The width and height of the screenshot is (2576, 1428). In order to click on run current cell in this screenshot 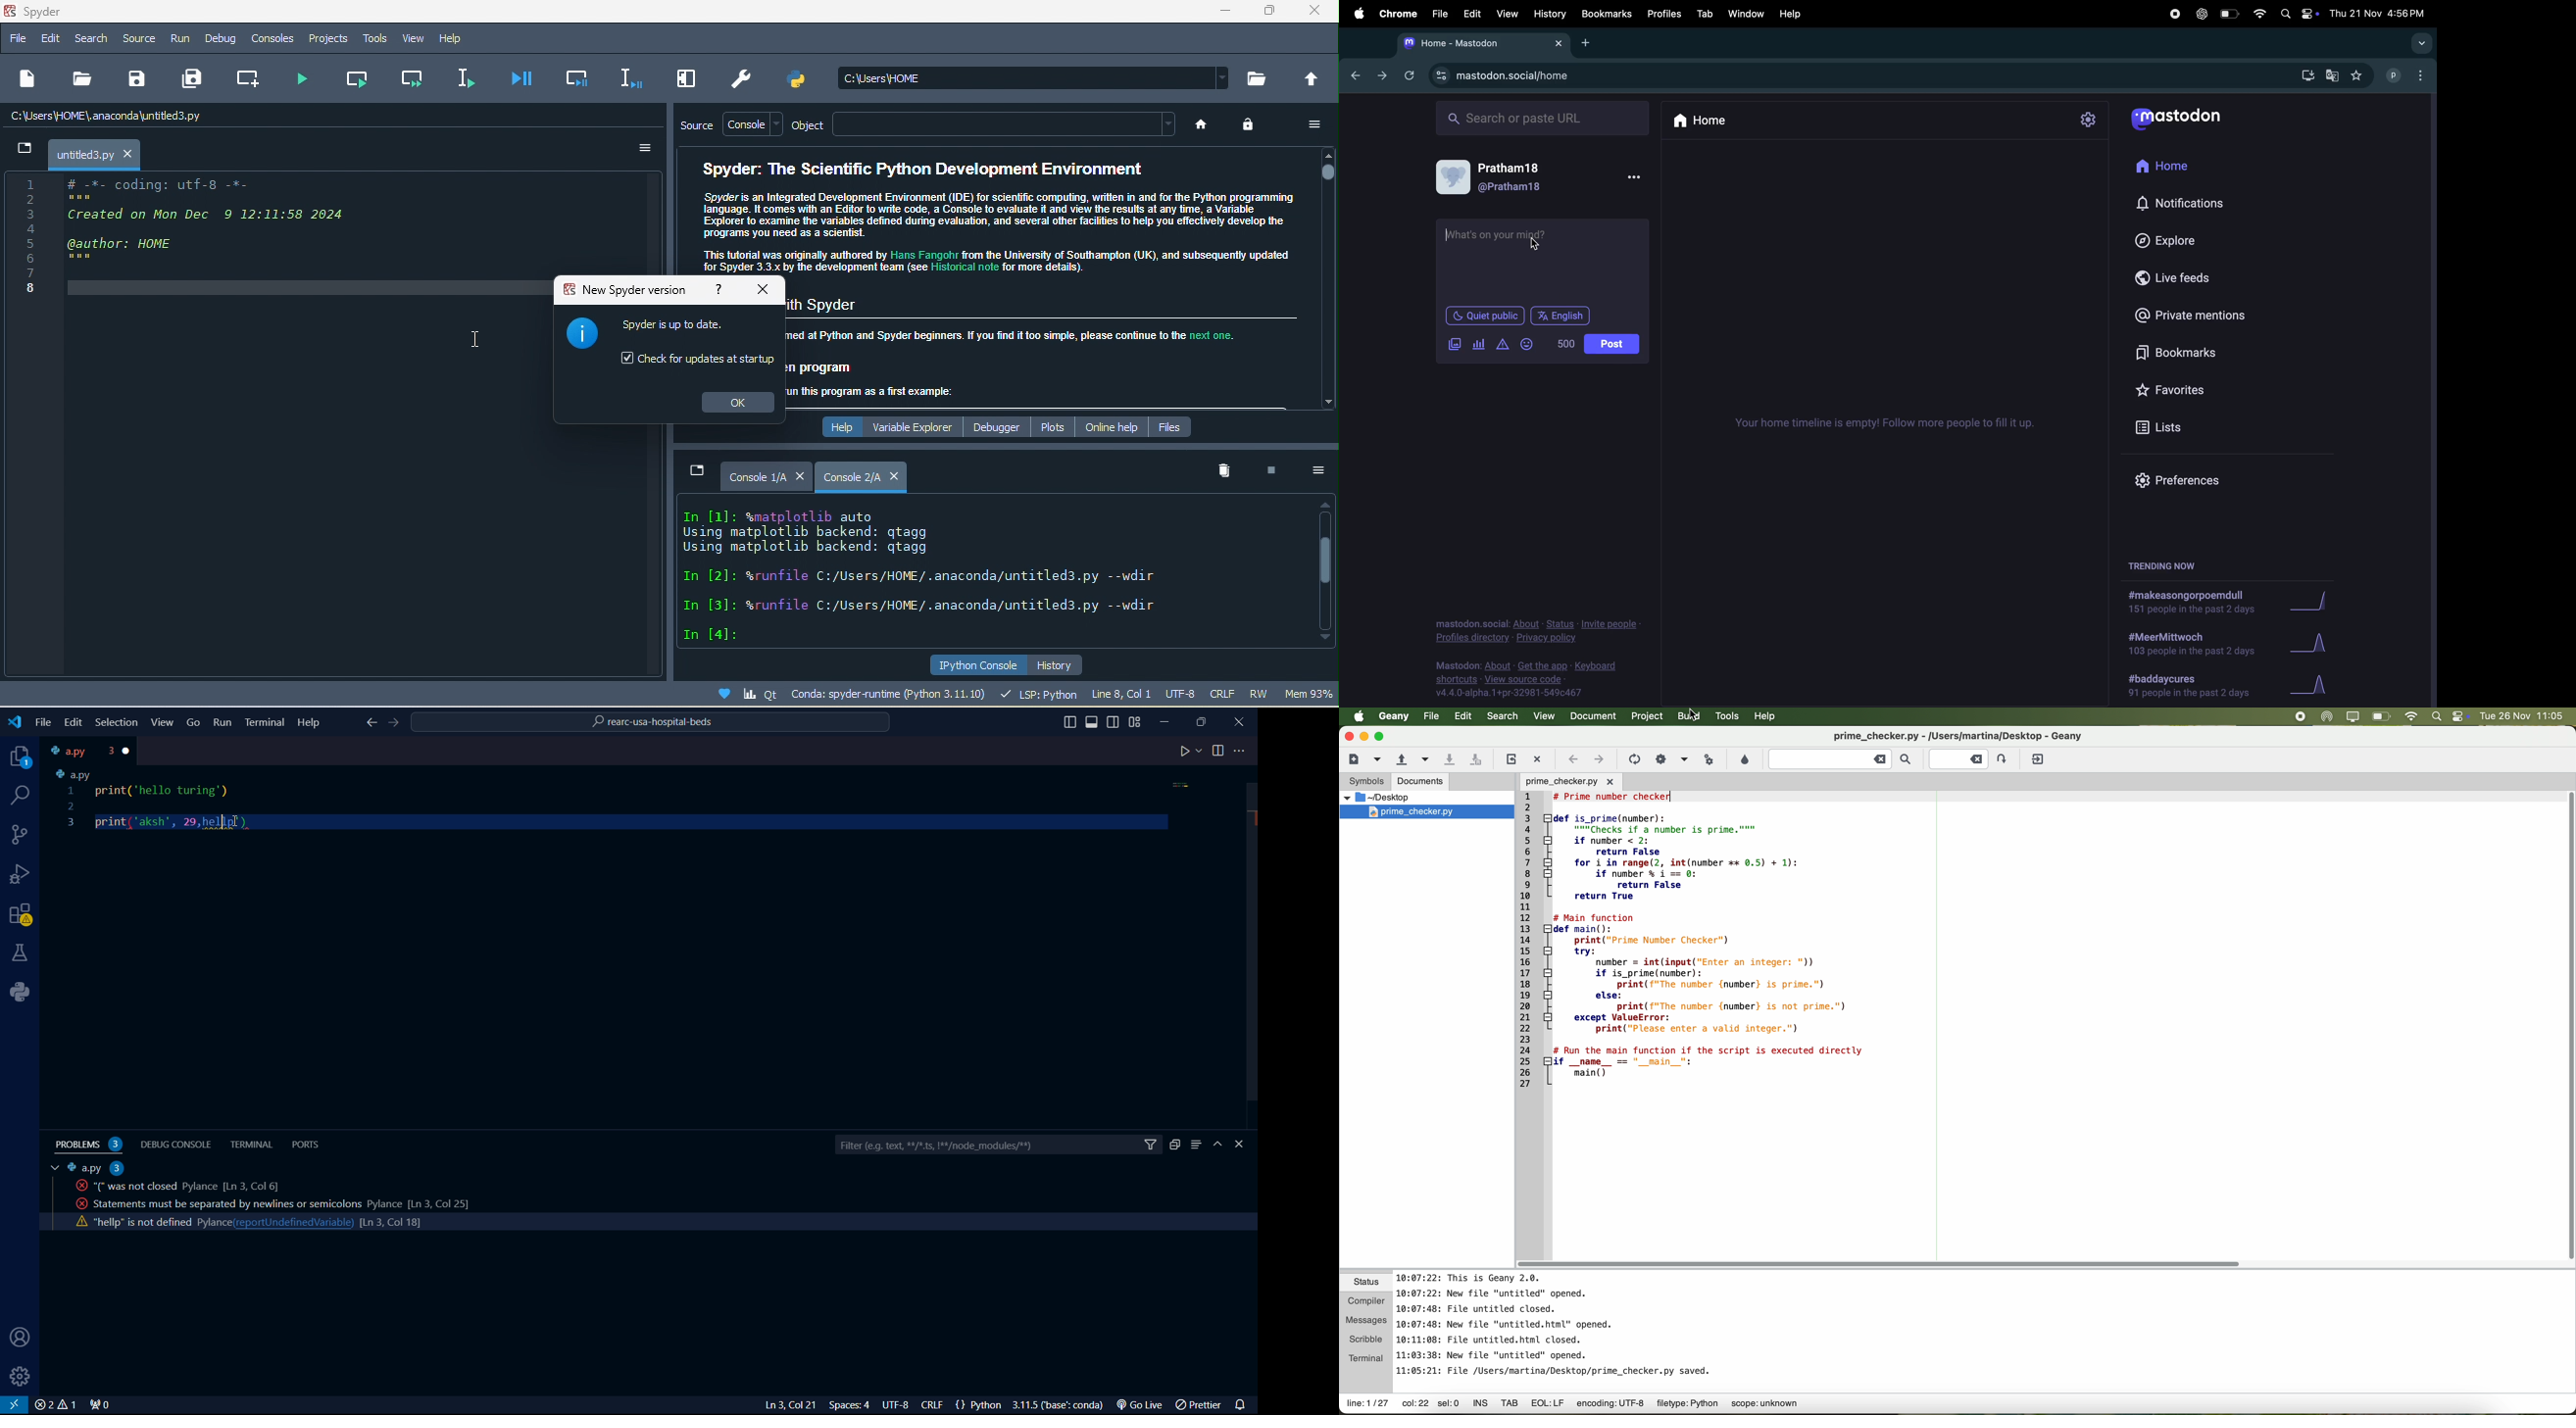, I will do `click(359, 79)`.